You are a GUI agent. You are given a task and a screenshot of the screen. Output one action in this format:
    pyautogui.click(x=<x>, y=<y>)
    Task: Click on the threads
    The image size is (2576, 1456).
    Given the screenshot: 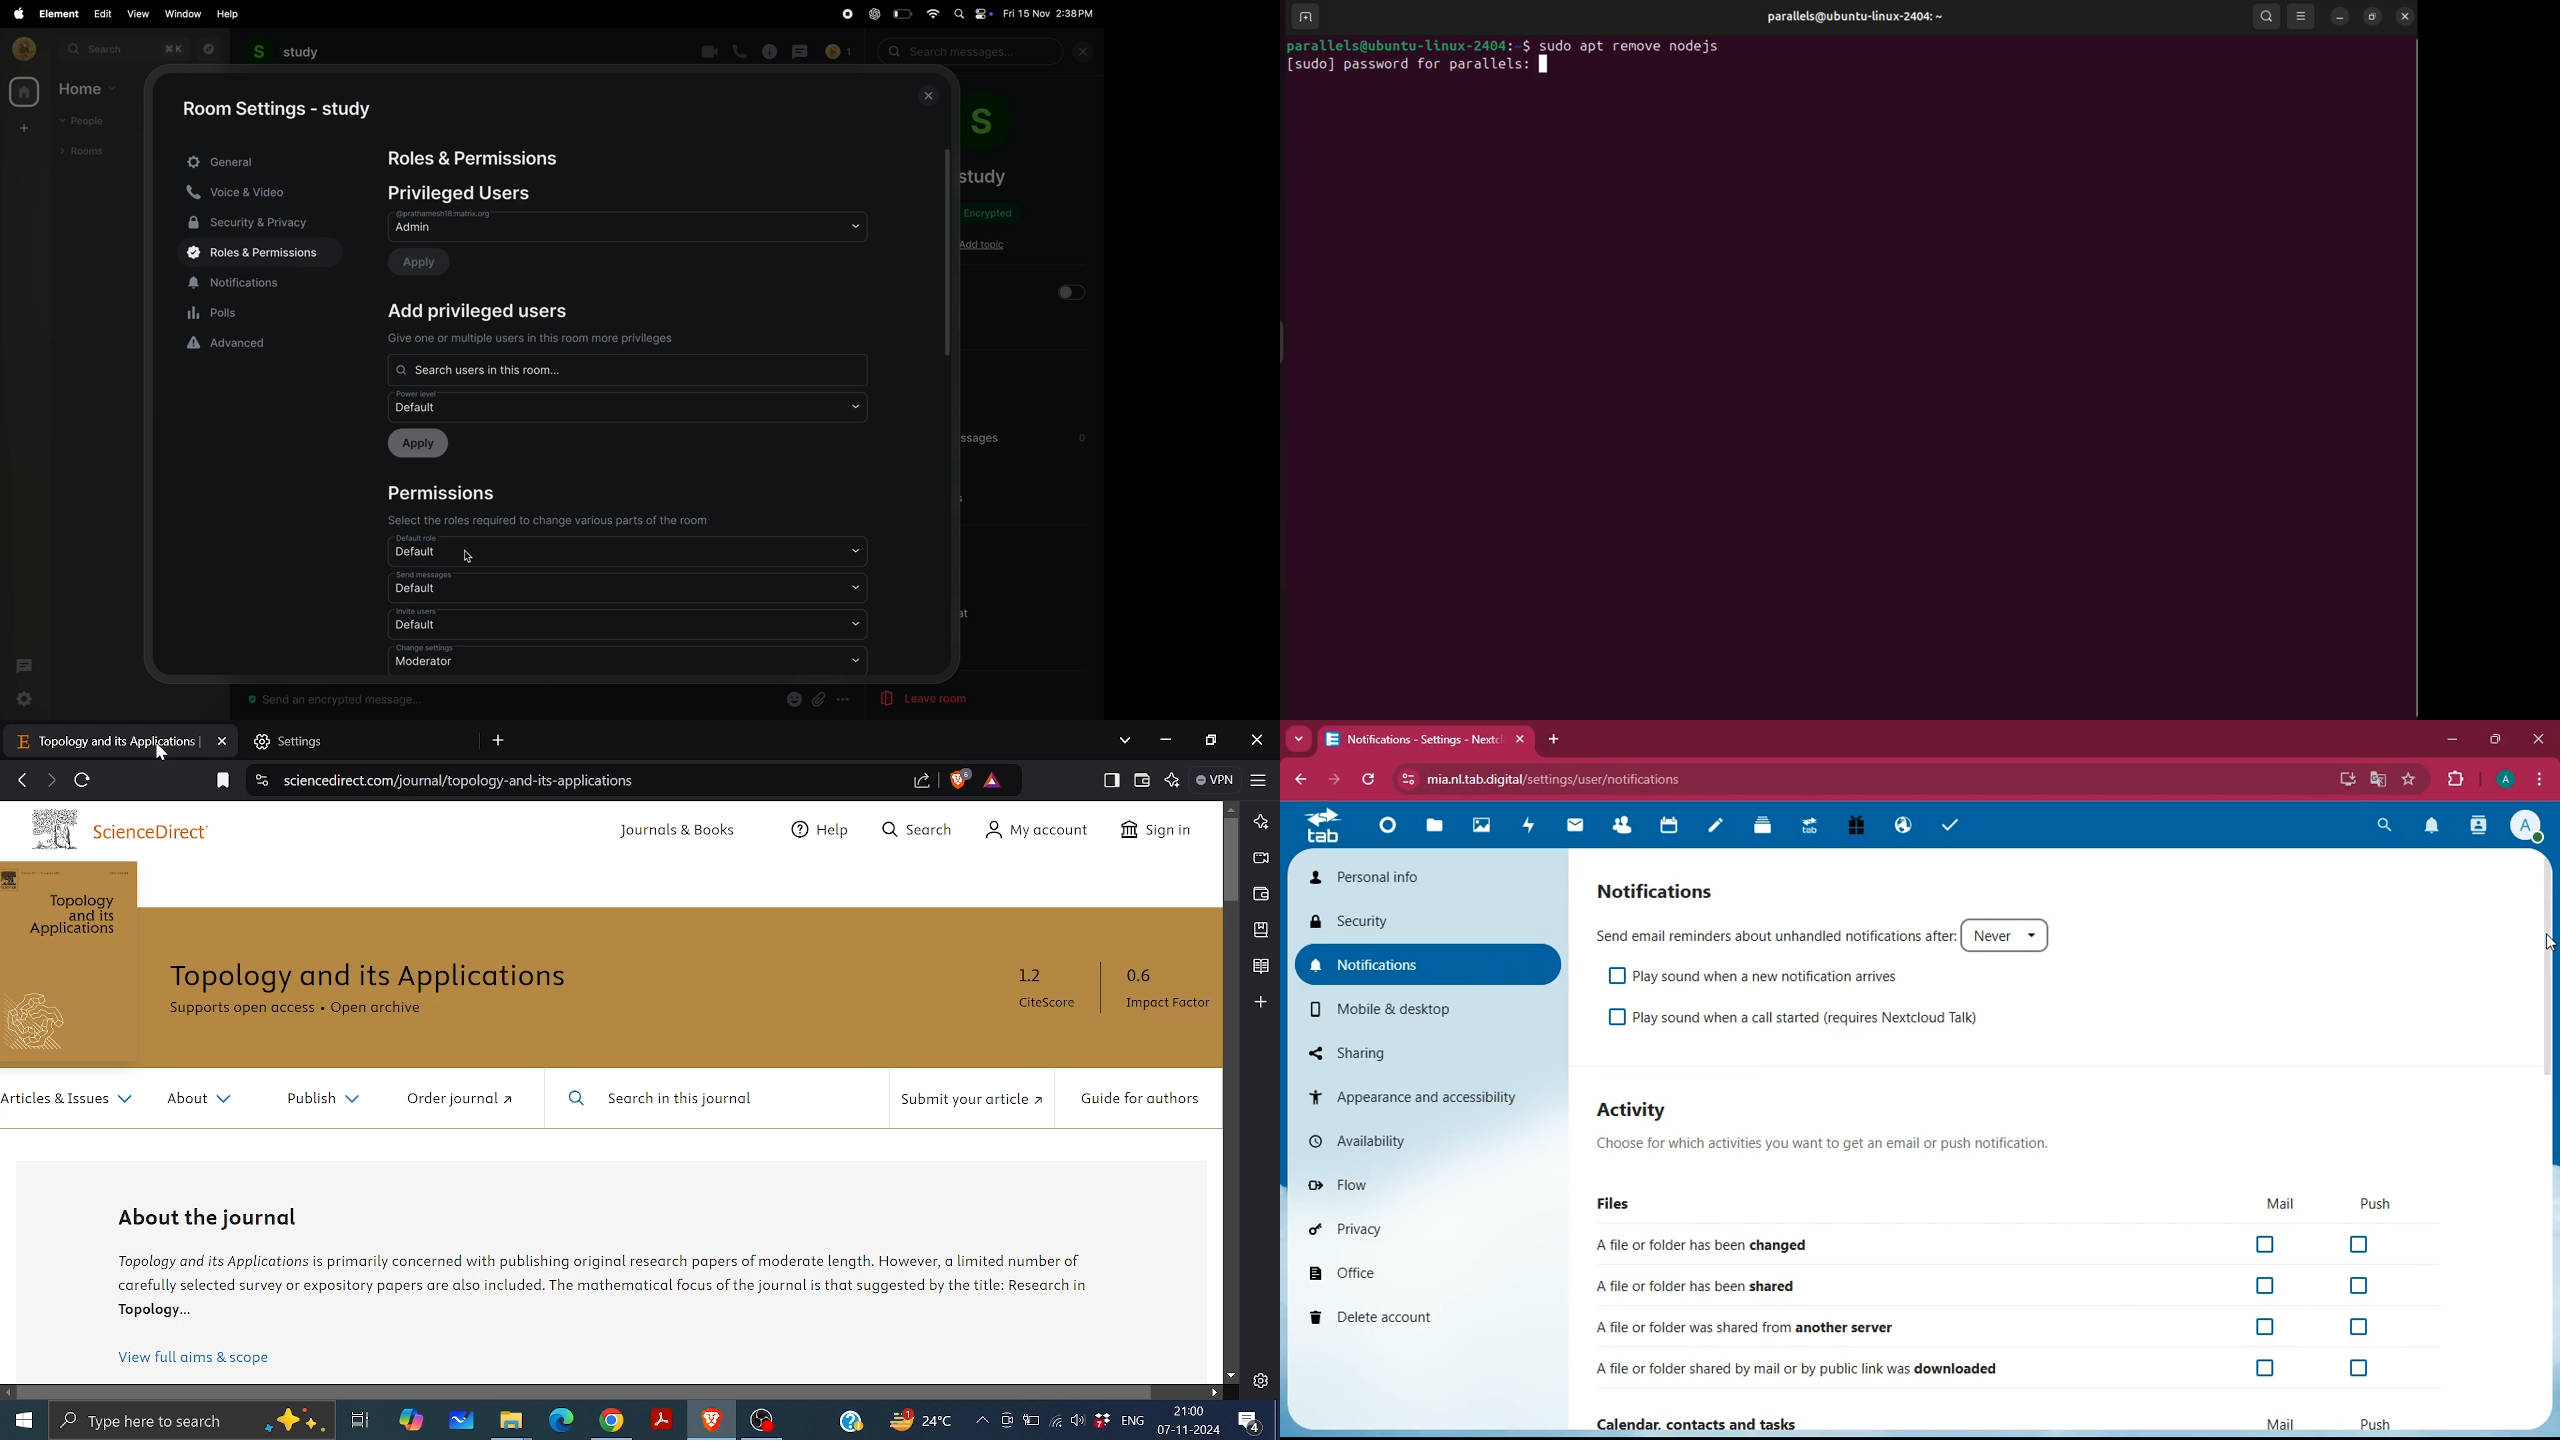 What is the action you would take?
    pyautogui.click(x=23, y=668)
    